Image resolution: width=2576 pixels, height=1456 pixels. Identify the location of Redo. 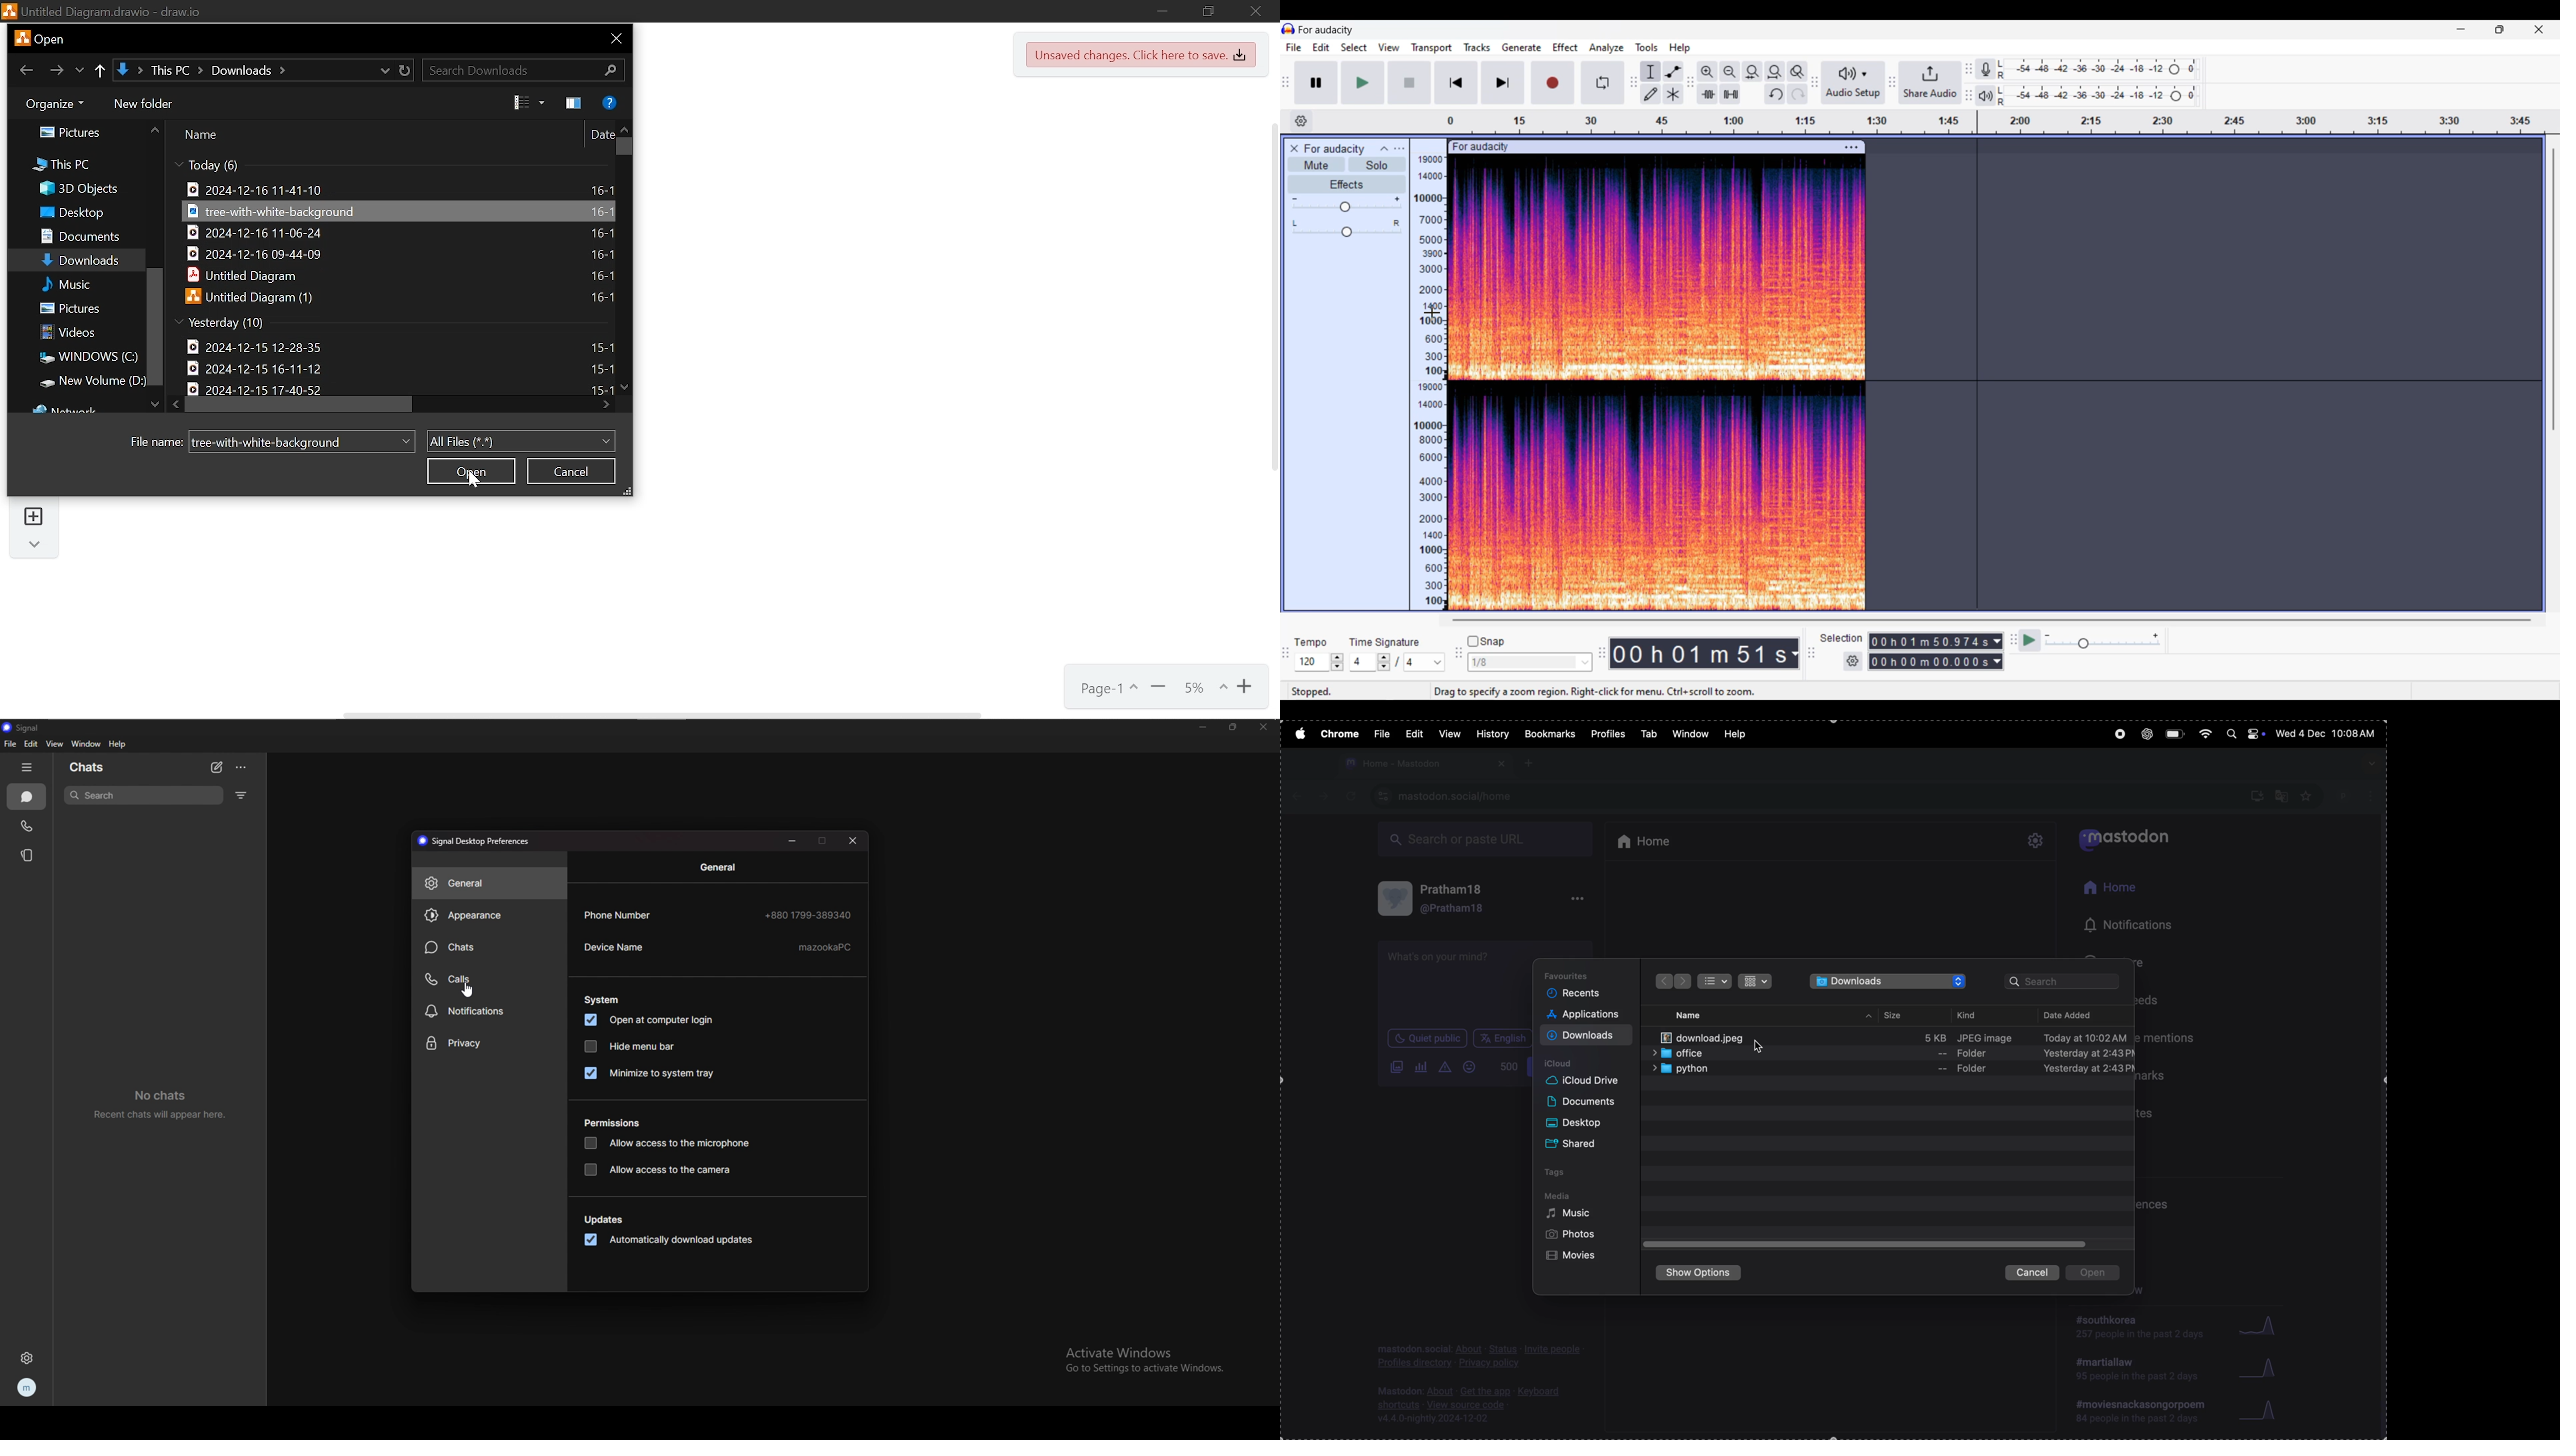
(1799, 93).